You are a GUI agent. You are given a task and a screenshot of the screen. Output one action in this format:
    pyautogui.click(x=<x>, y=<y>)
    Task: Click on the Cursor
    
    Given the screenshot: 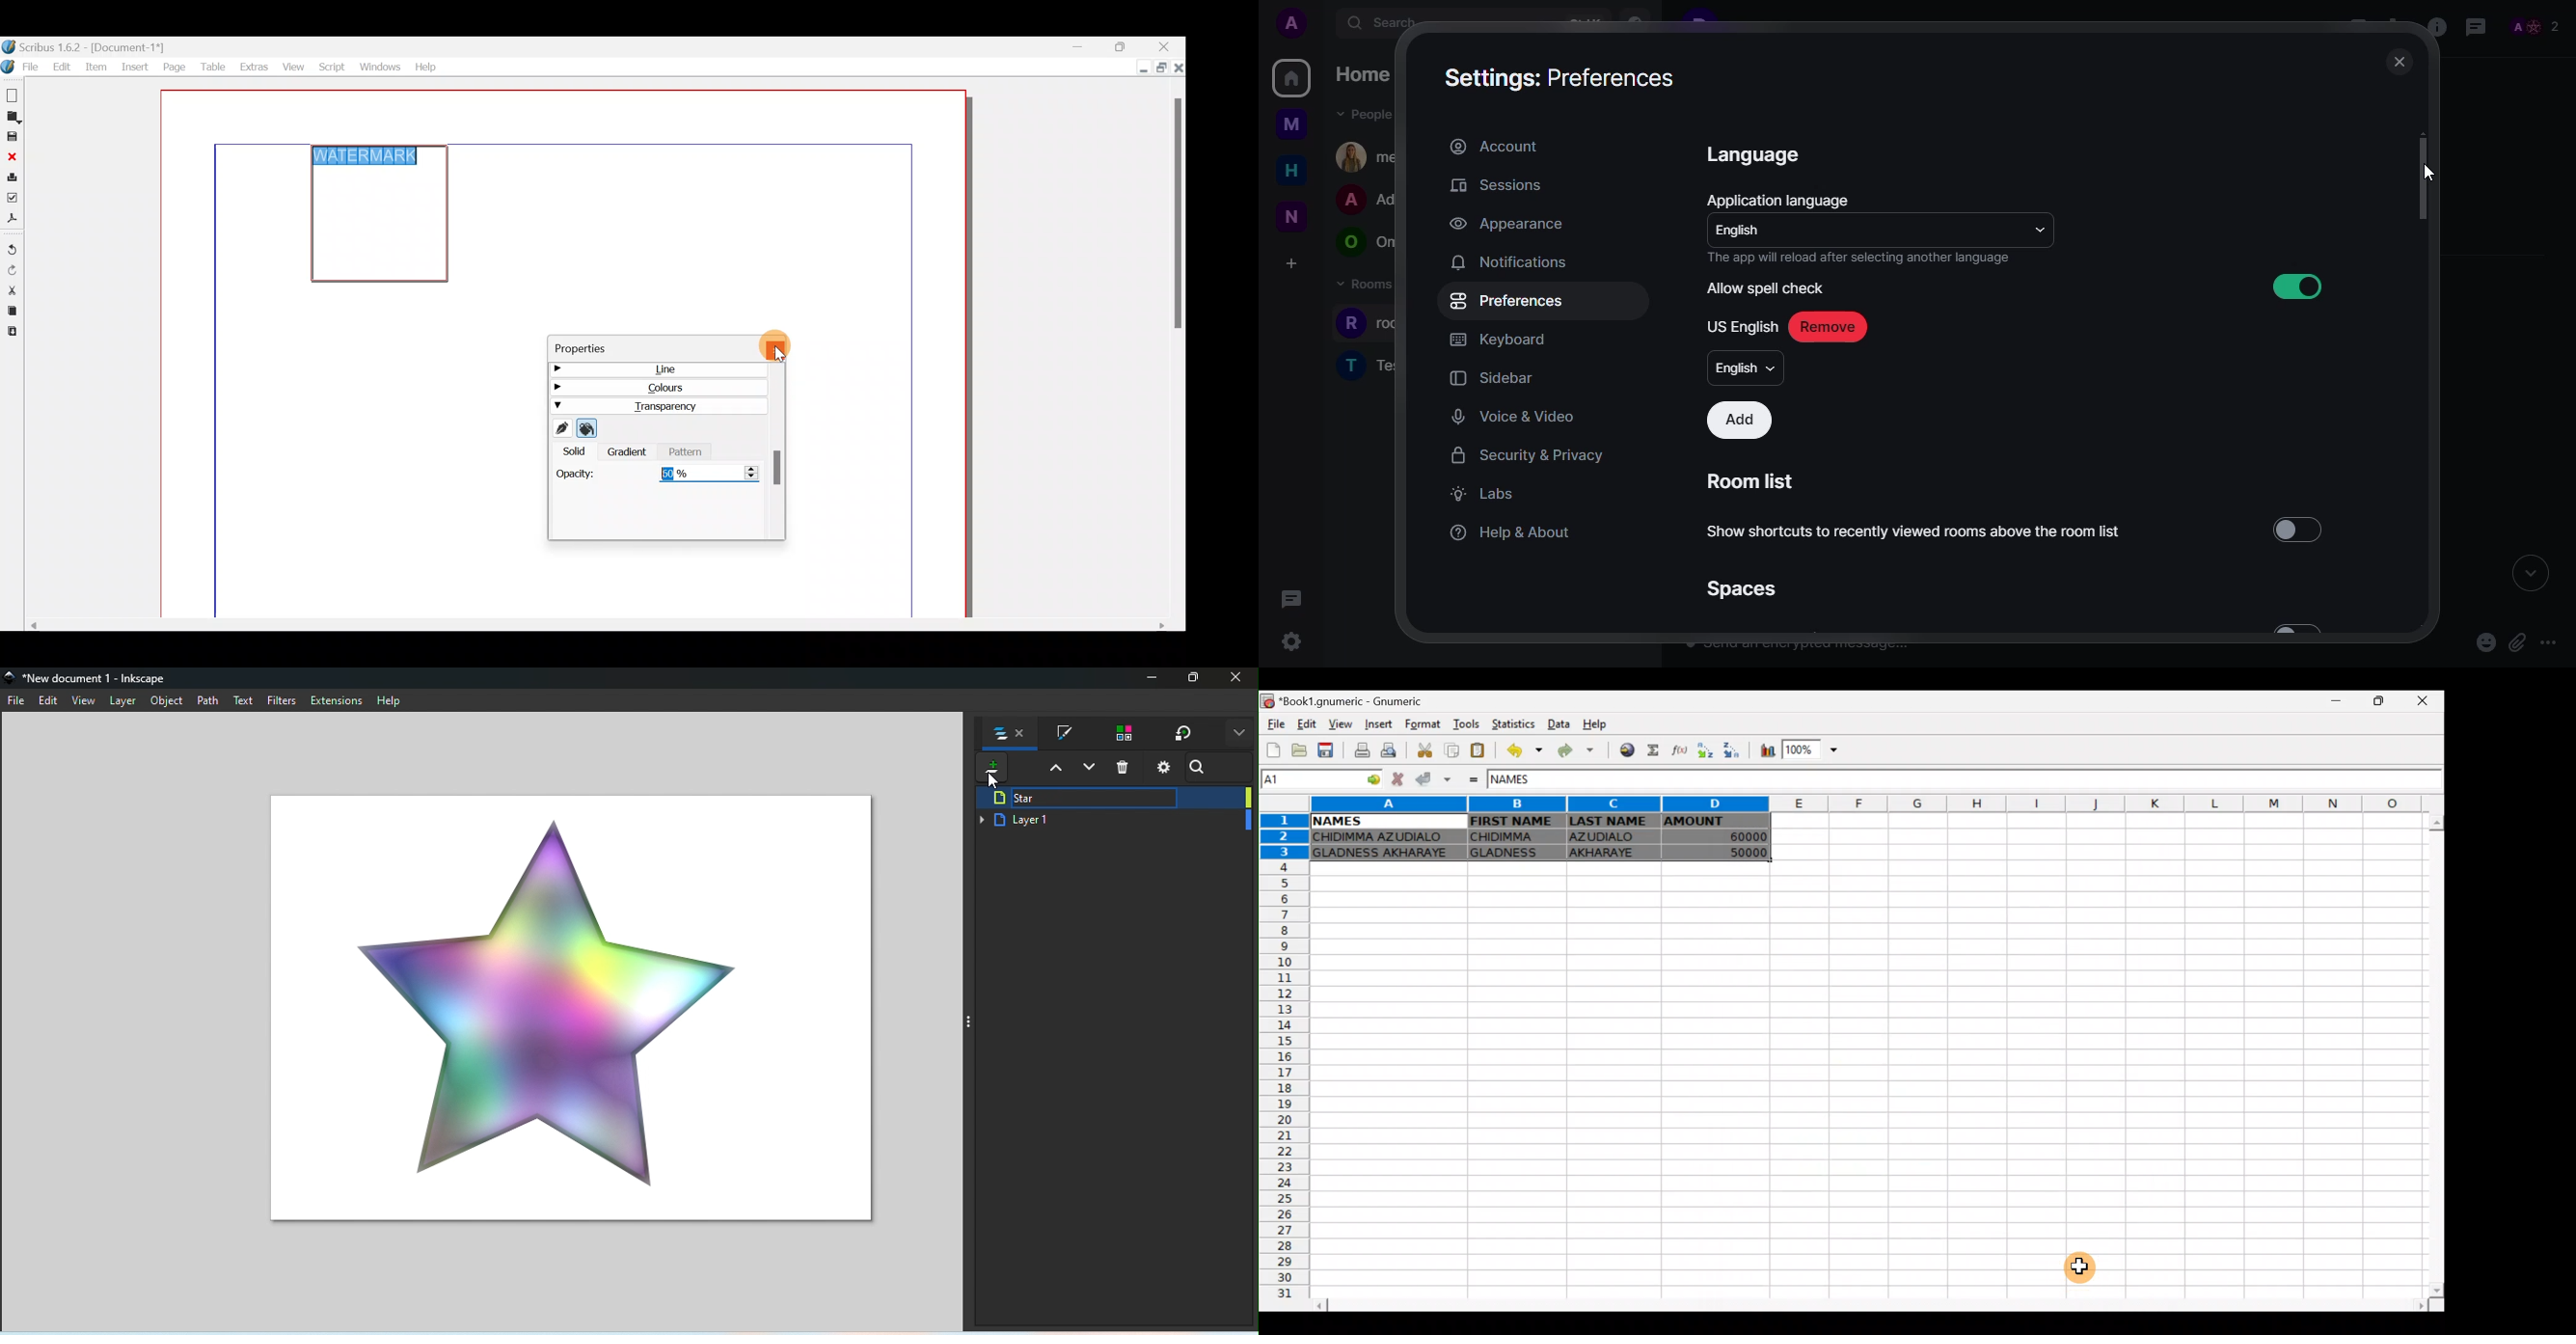 What is the action you would take?
    pyautogui.click(x=782, y=354)
    